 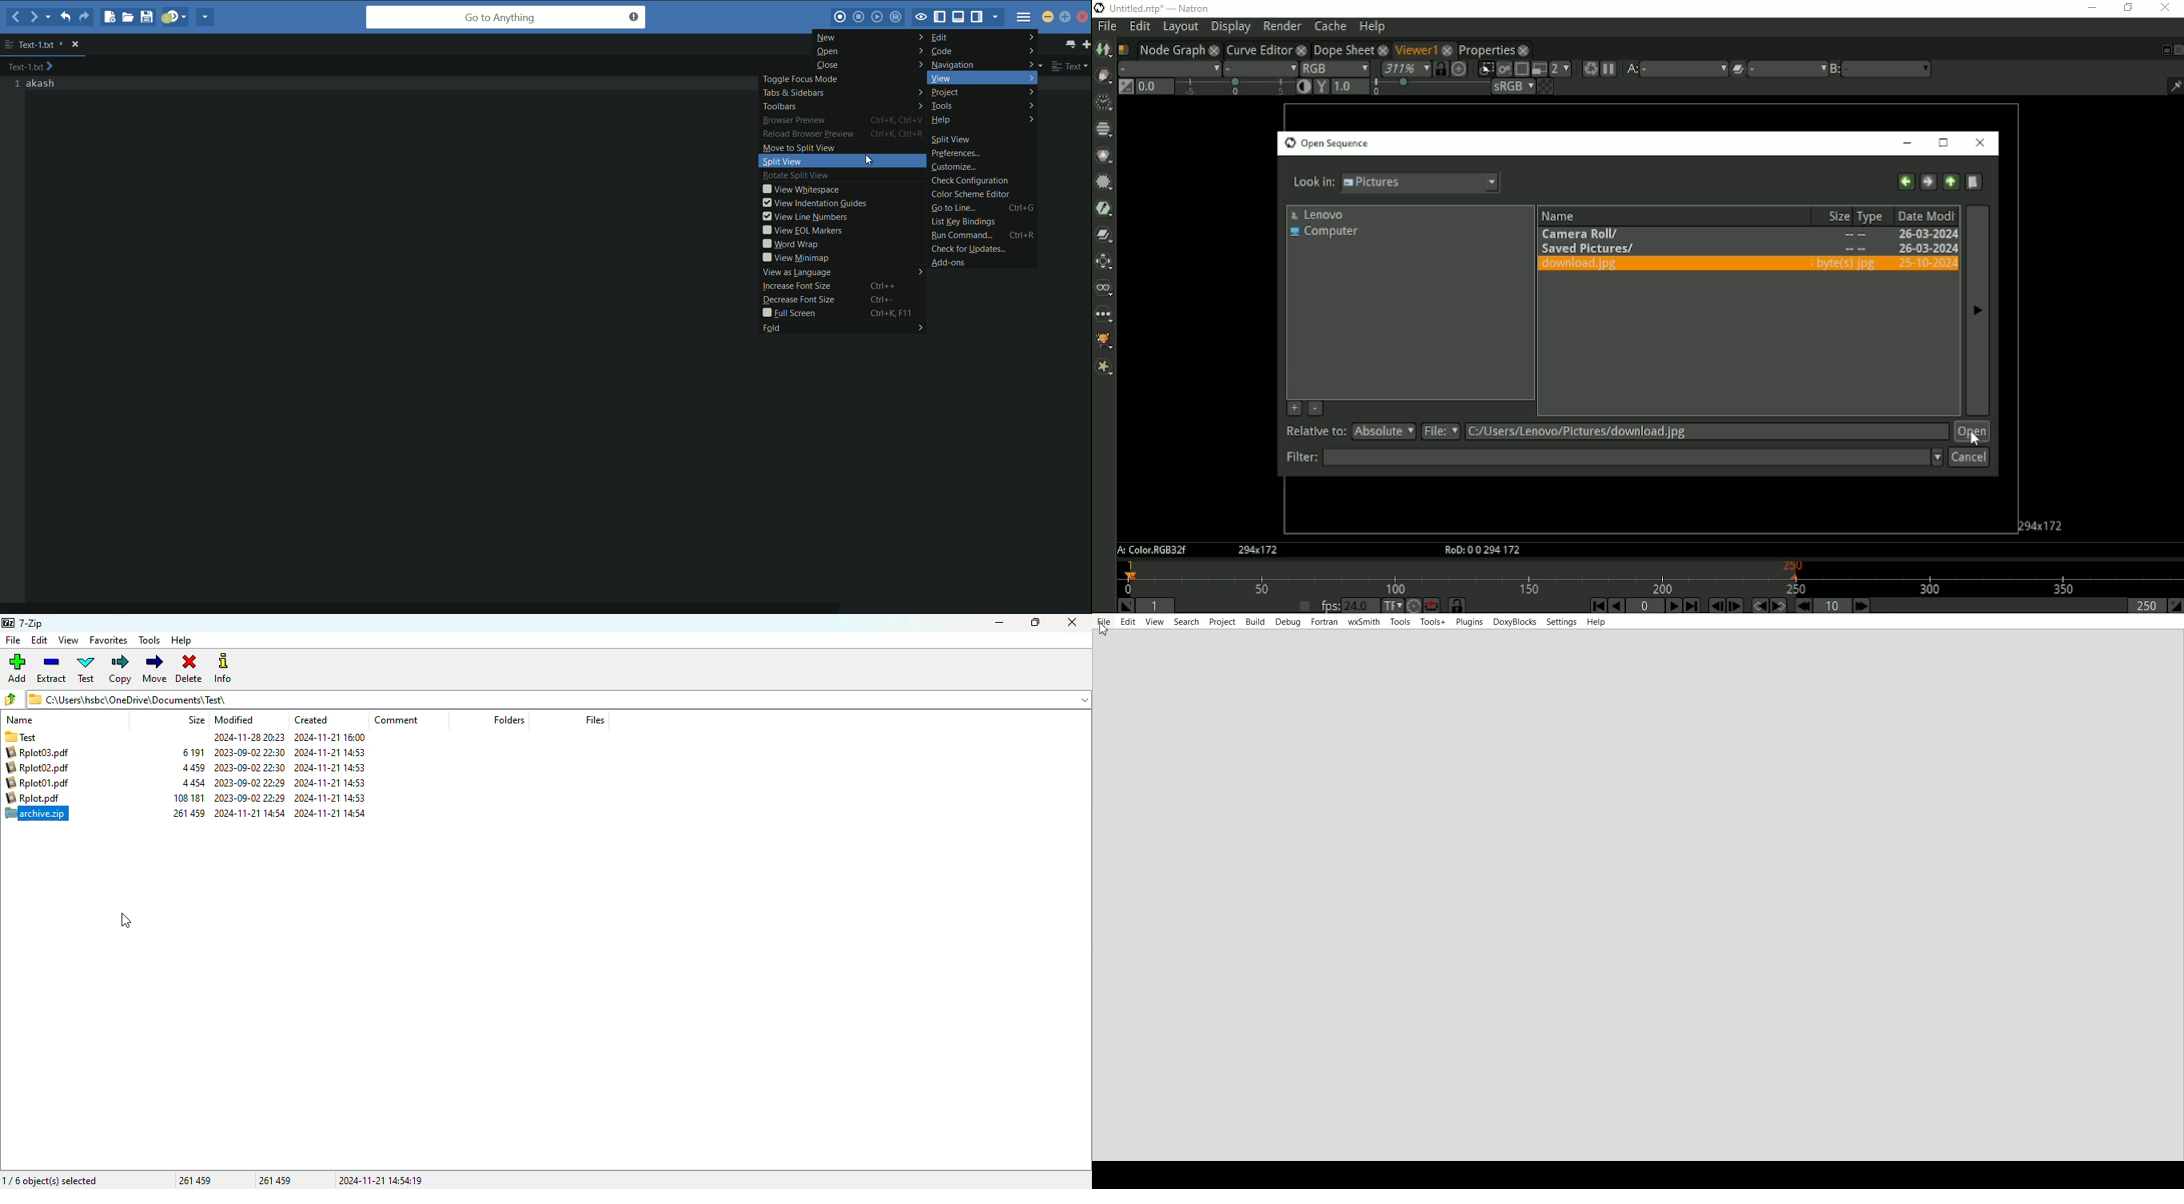 What do you see at coordinates (1104, 368) in the screenshot?
I see `Extra` at bounding box center [1104, 368].